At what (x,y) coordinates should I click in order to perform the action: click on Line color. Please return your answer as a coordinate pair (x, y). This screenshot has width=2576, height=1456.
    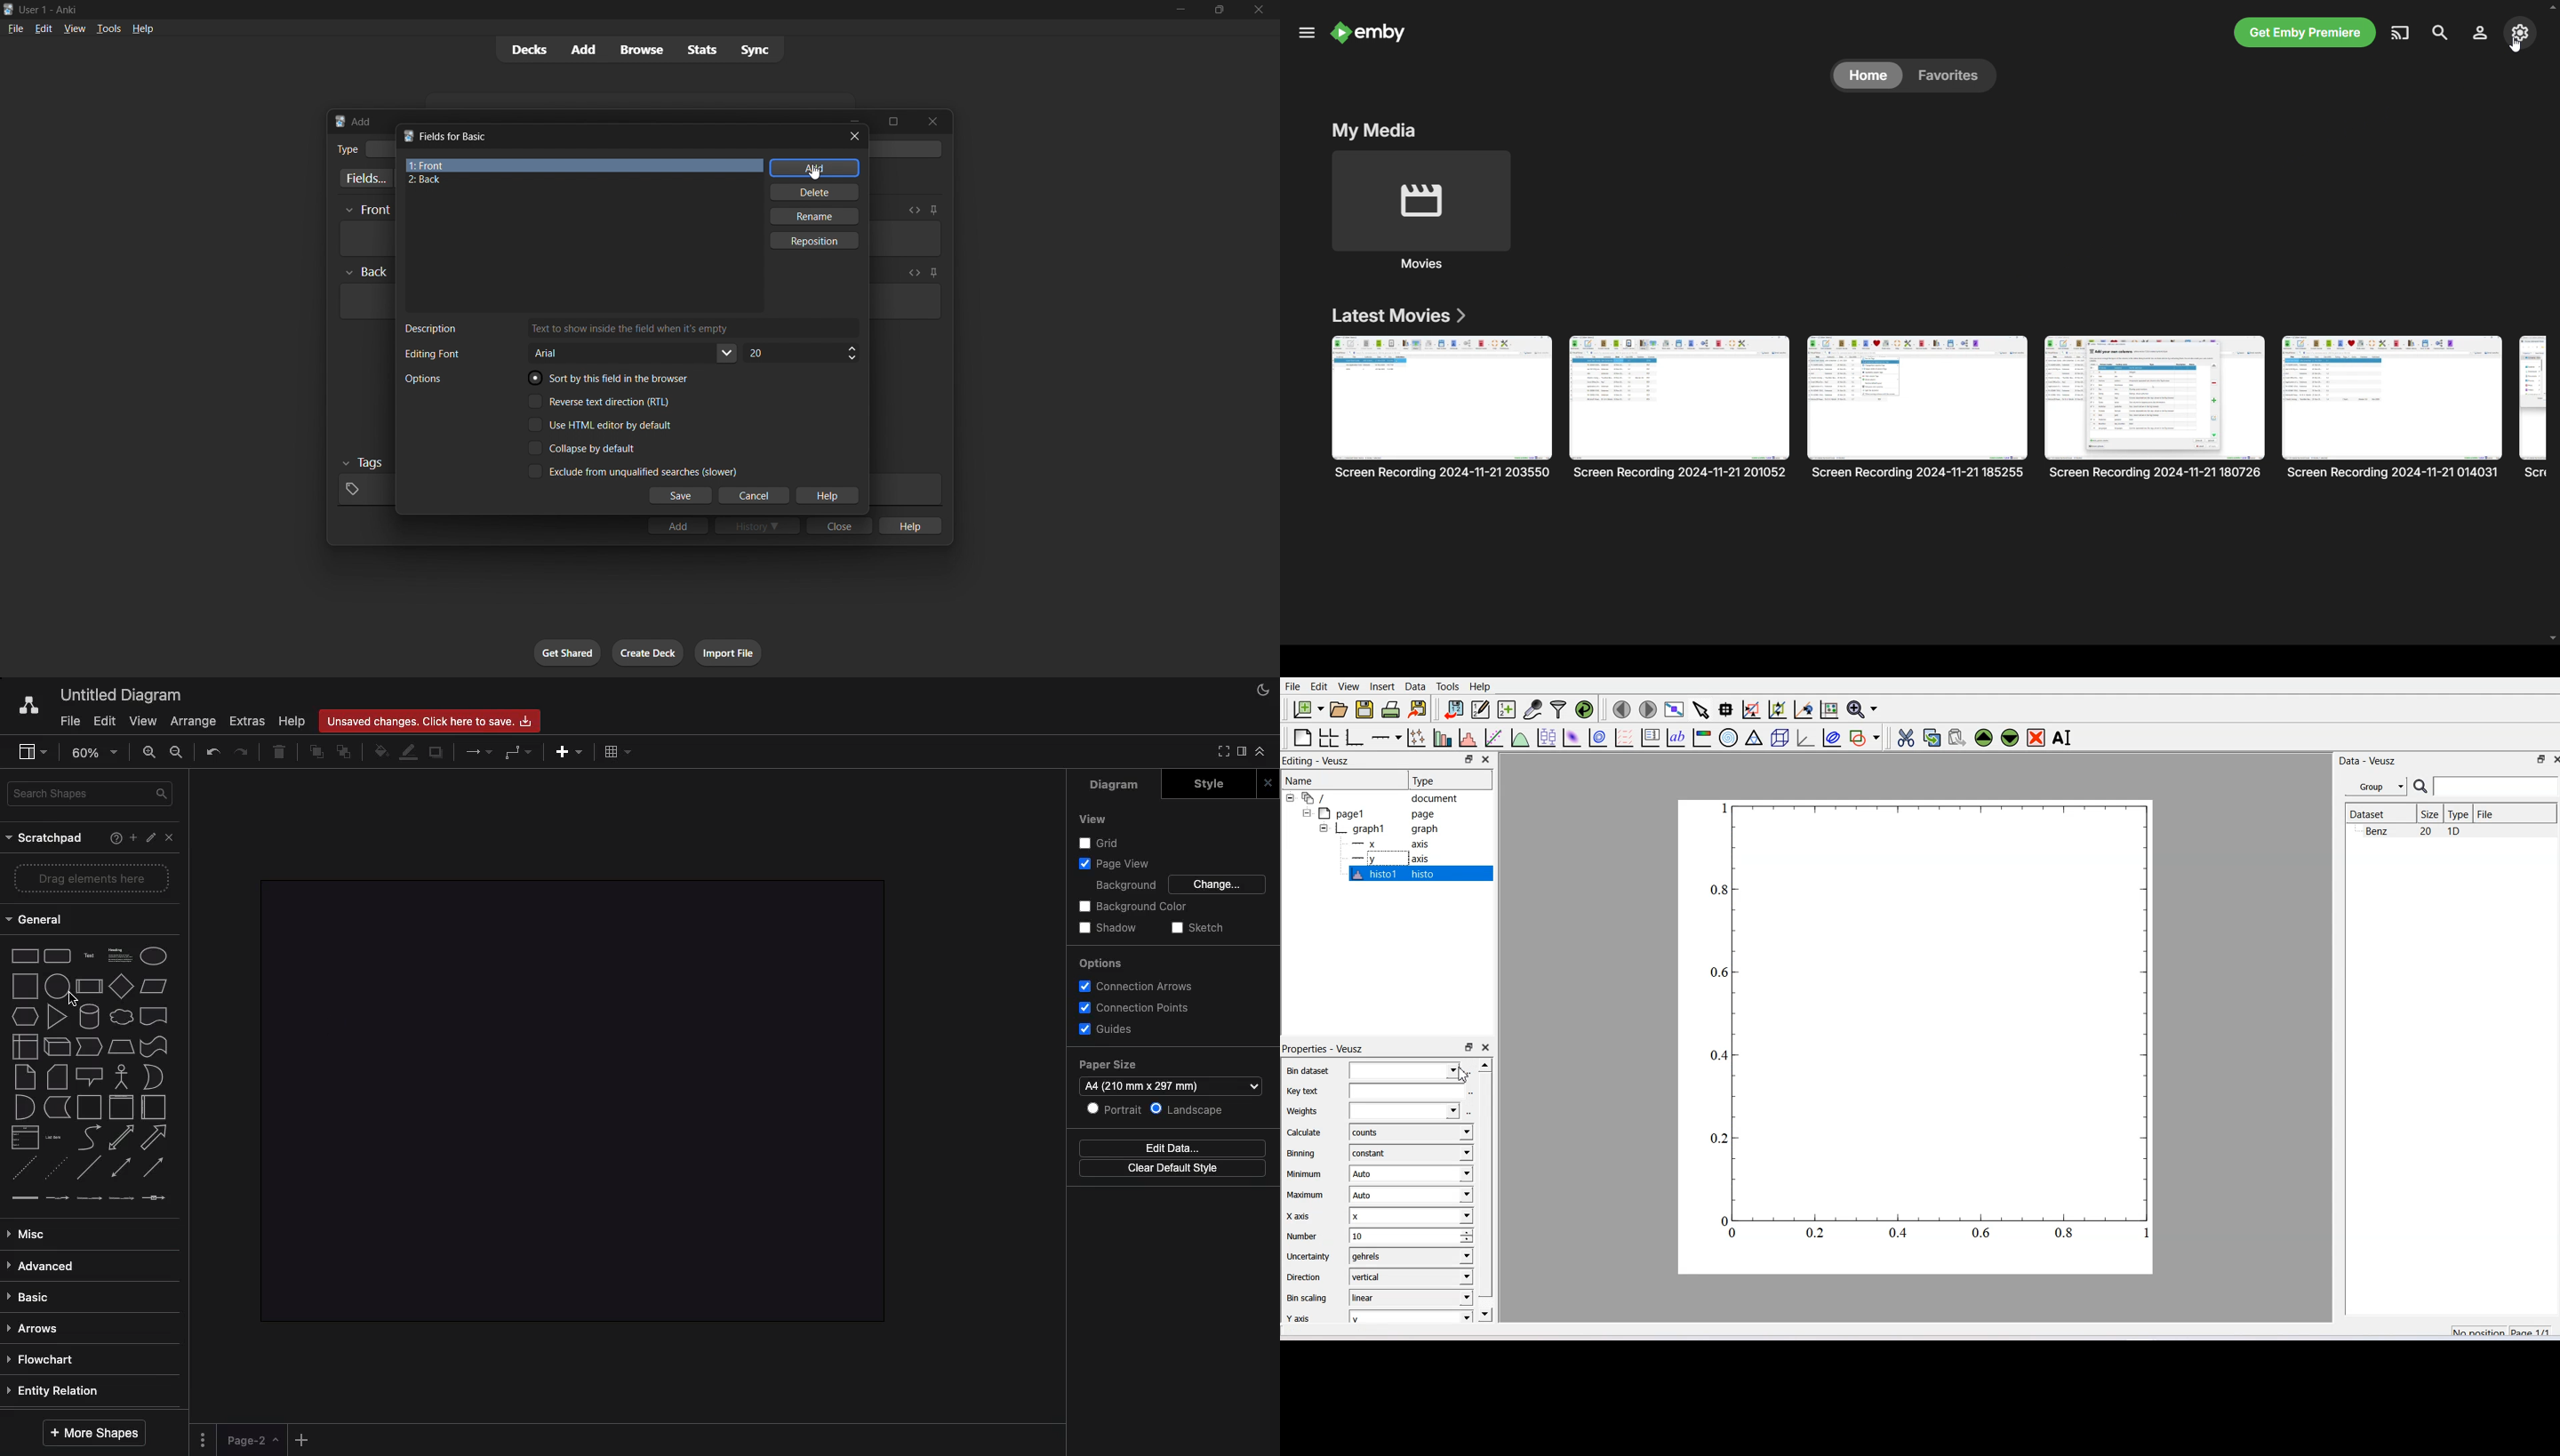
    Looking at the image, I should click on (408, 754).